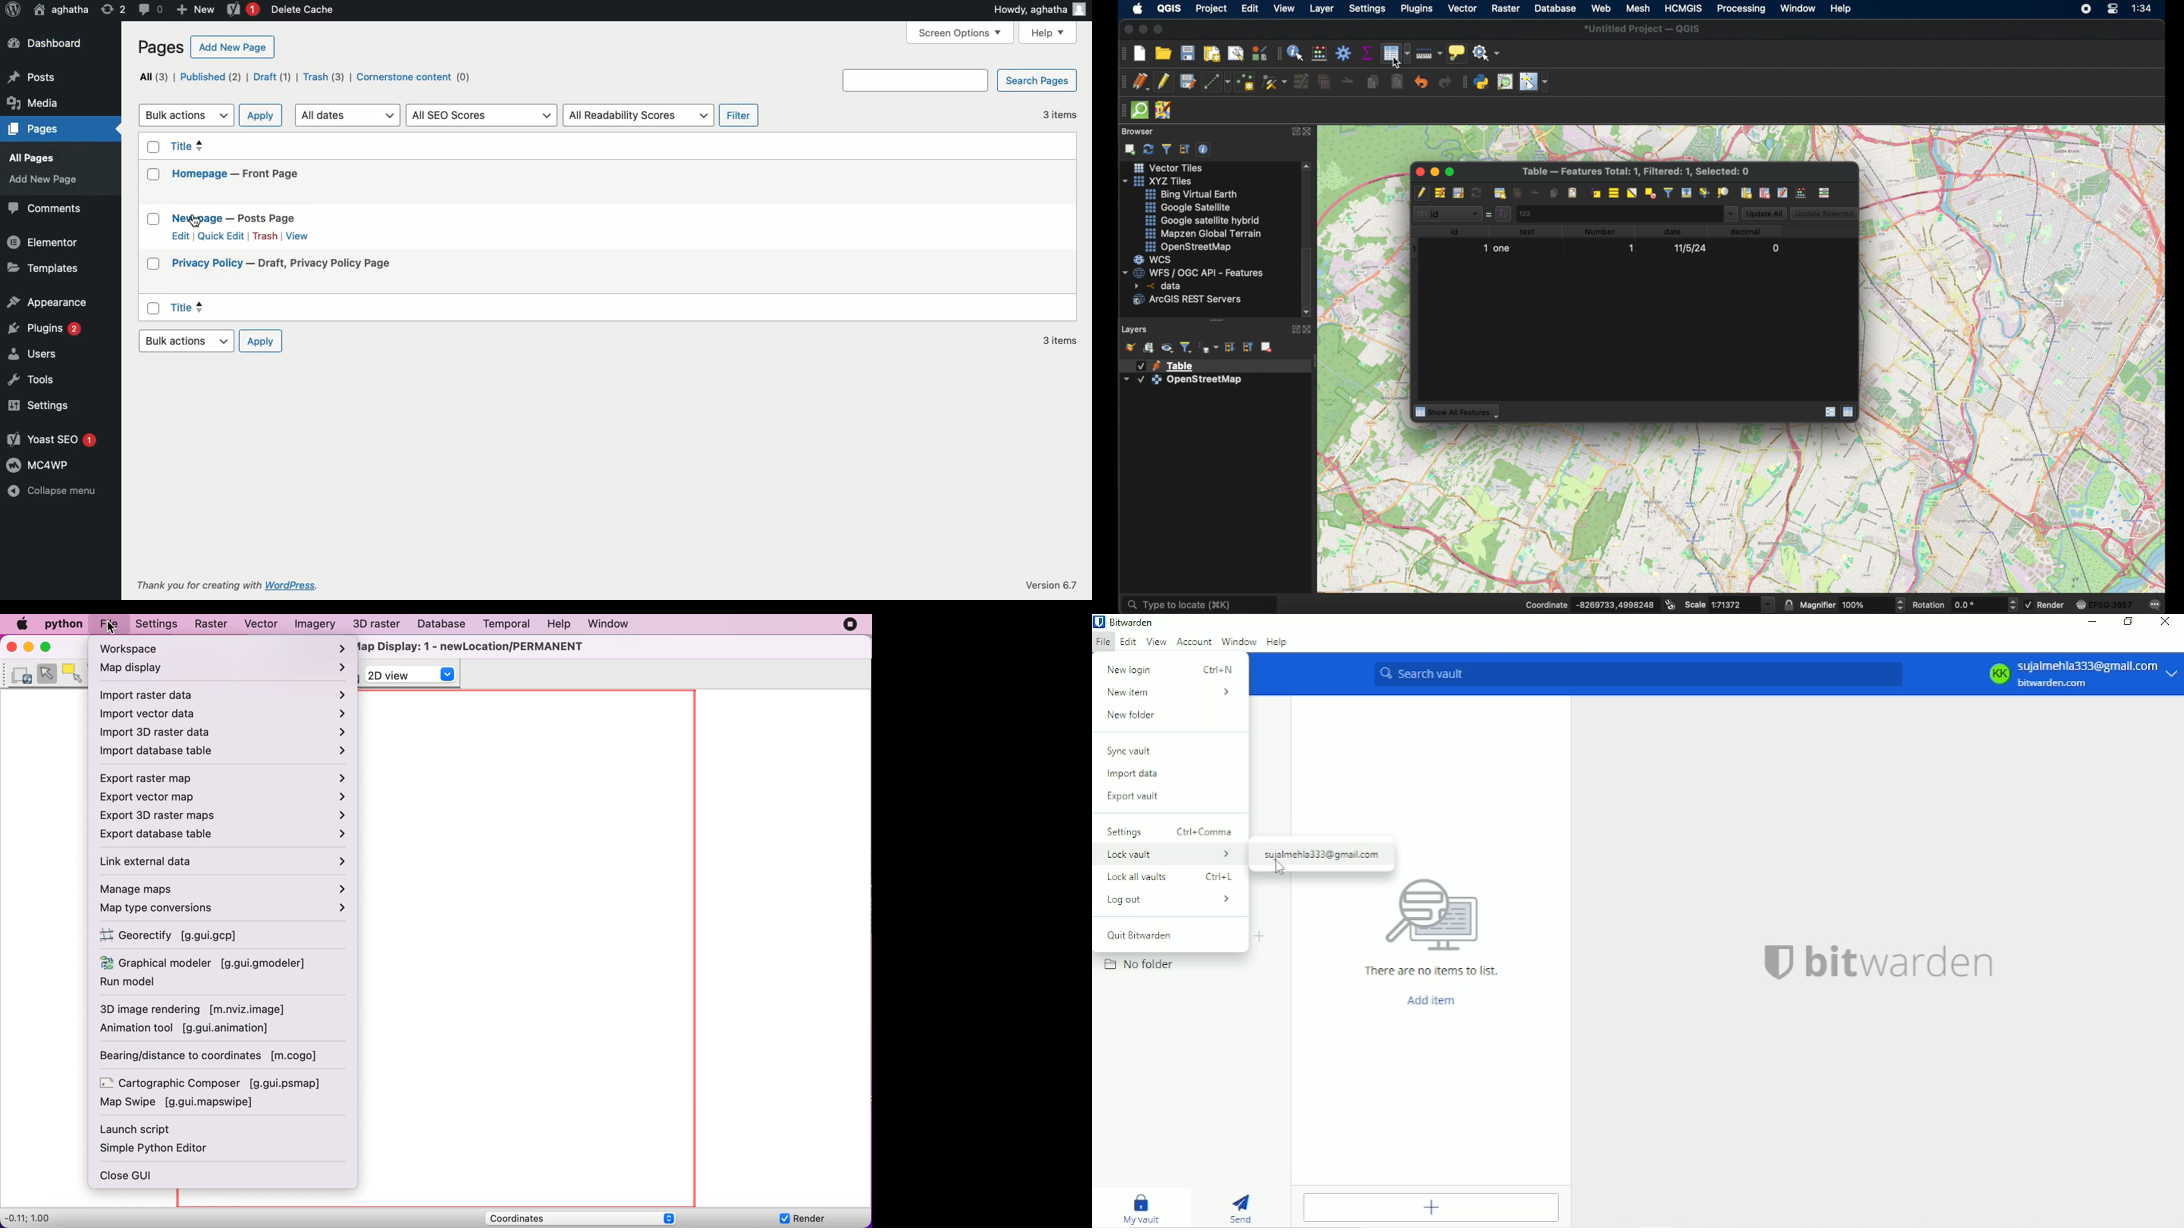  What do you see at coordinates (1637, 674) in the screenshot?
I see `Search vault` at bounding box center [1637, 674].